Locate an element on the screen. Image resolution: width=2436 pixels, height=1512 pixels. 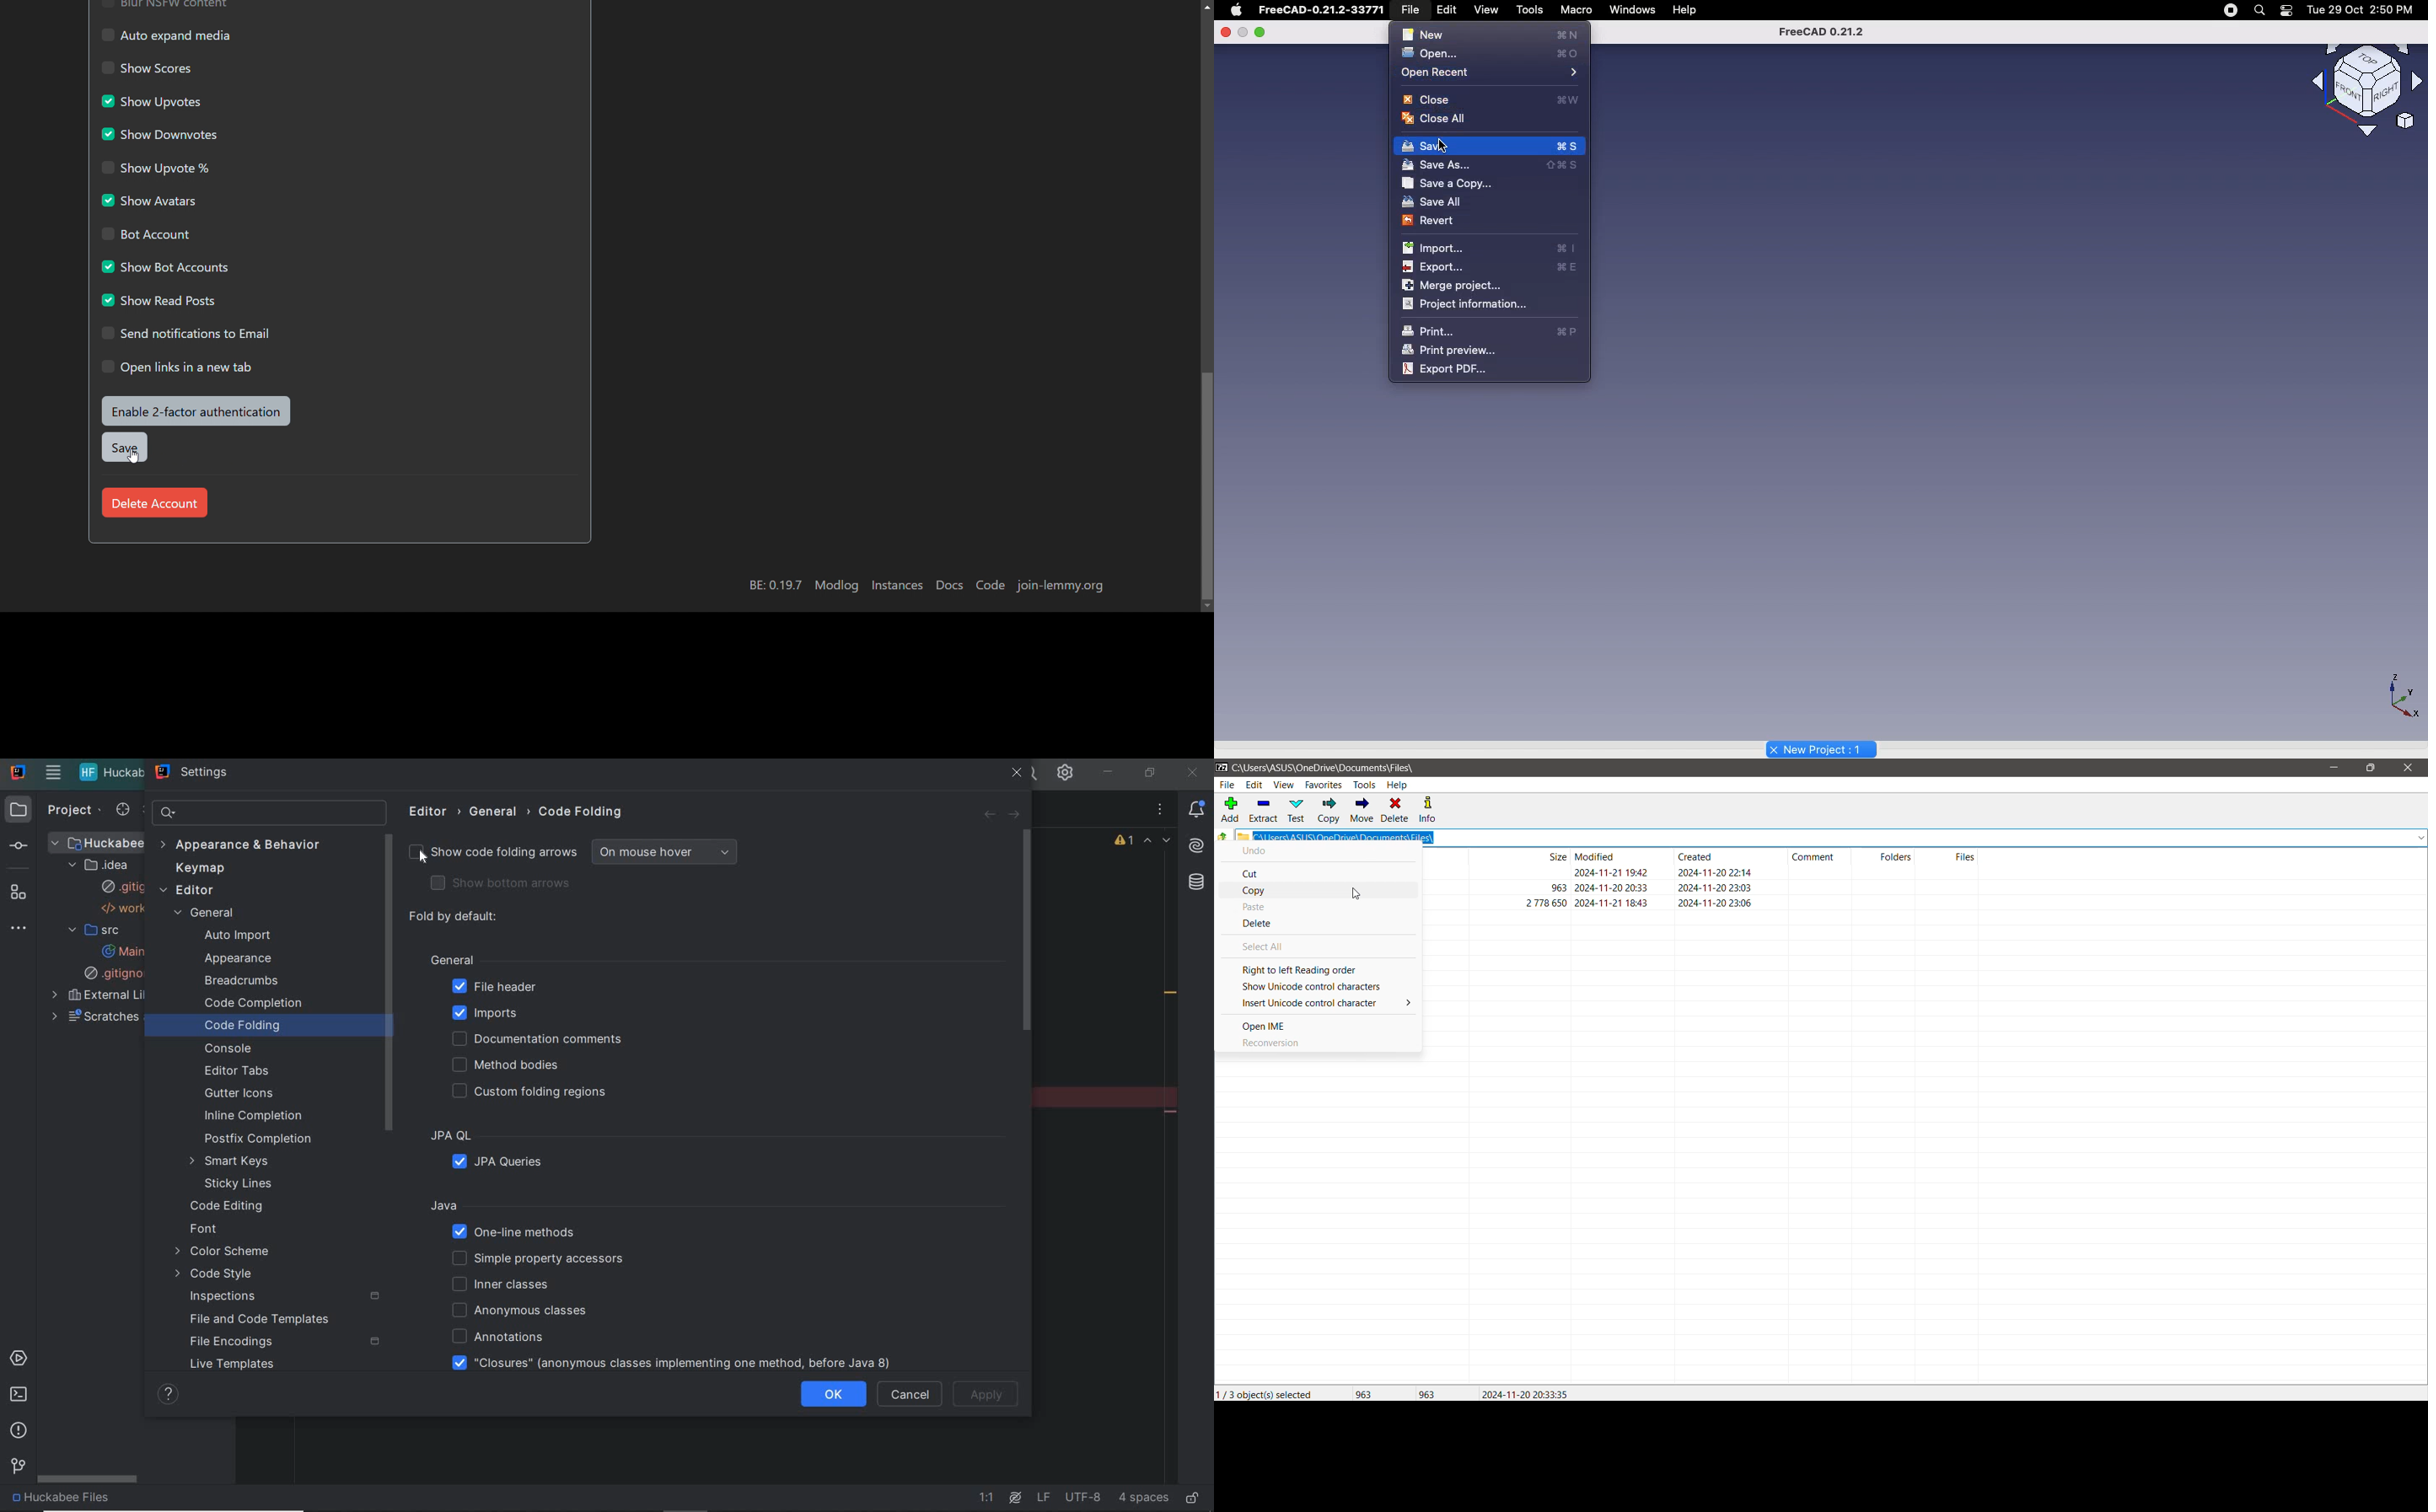
Extract is located at coordinates (1263, 811).